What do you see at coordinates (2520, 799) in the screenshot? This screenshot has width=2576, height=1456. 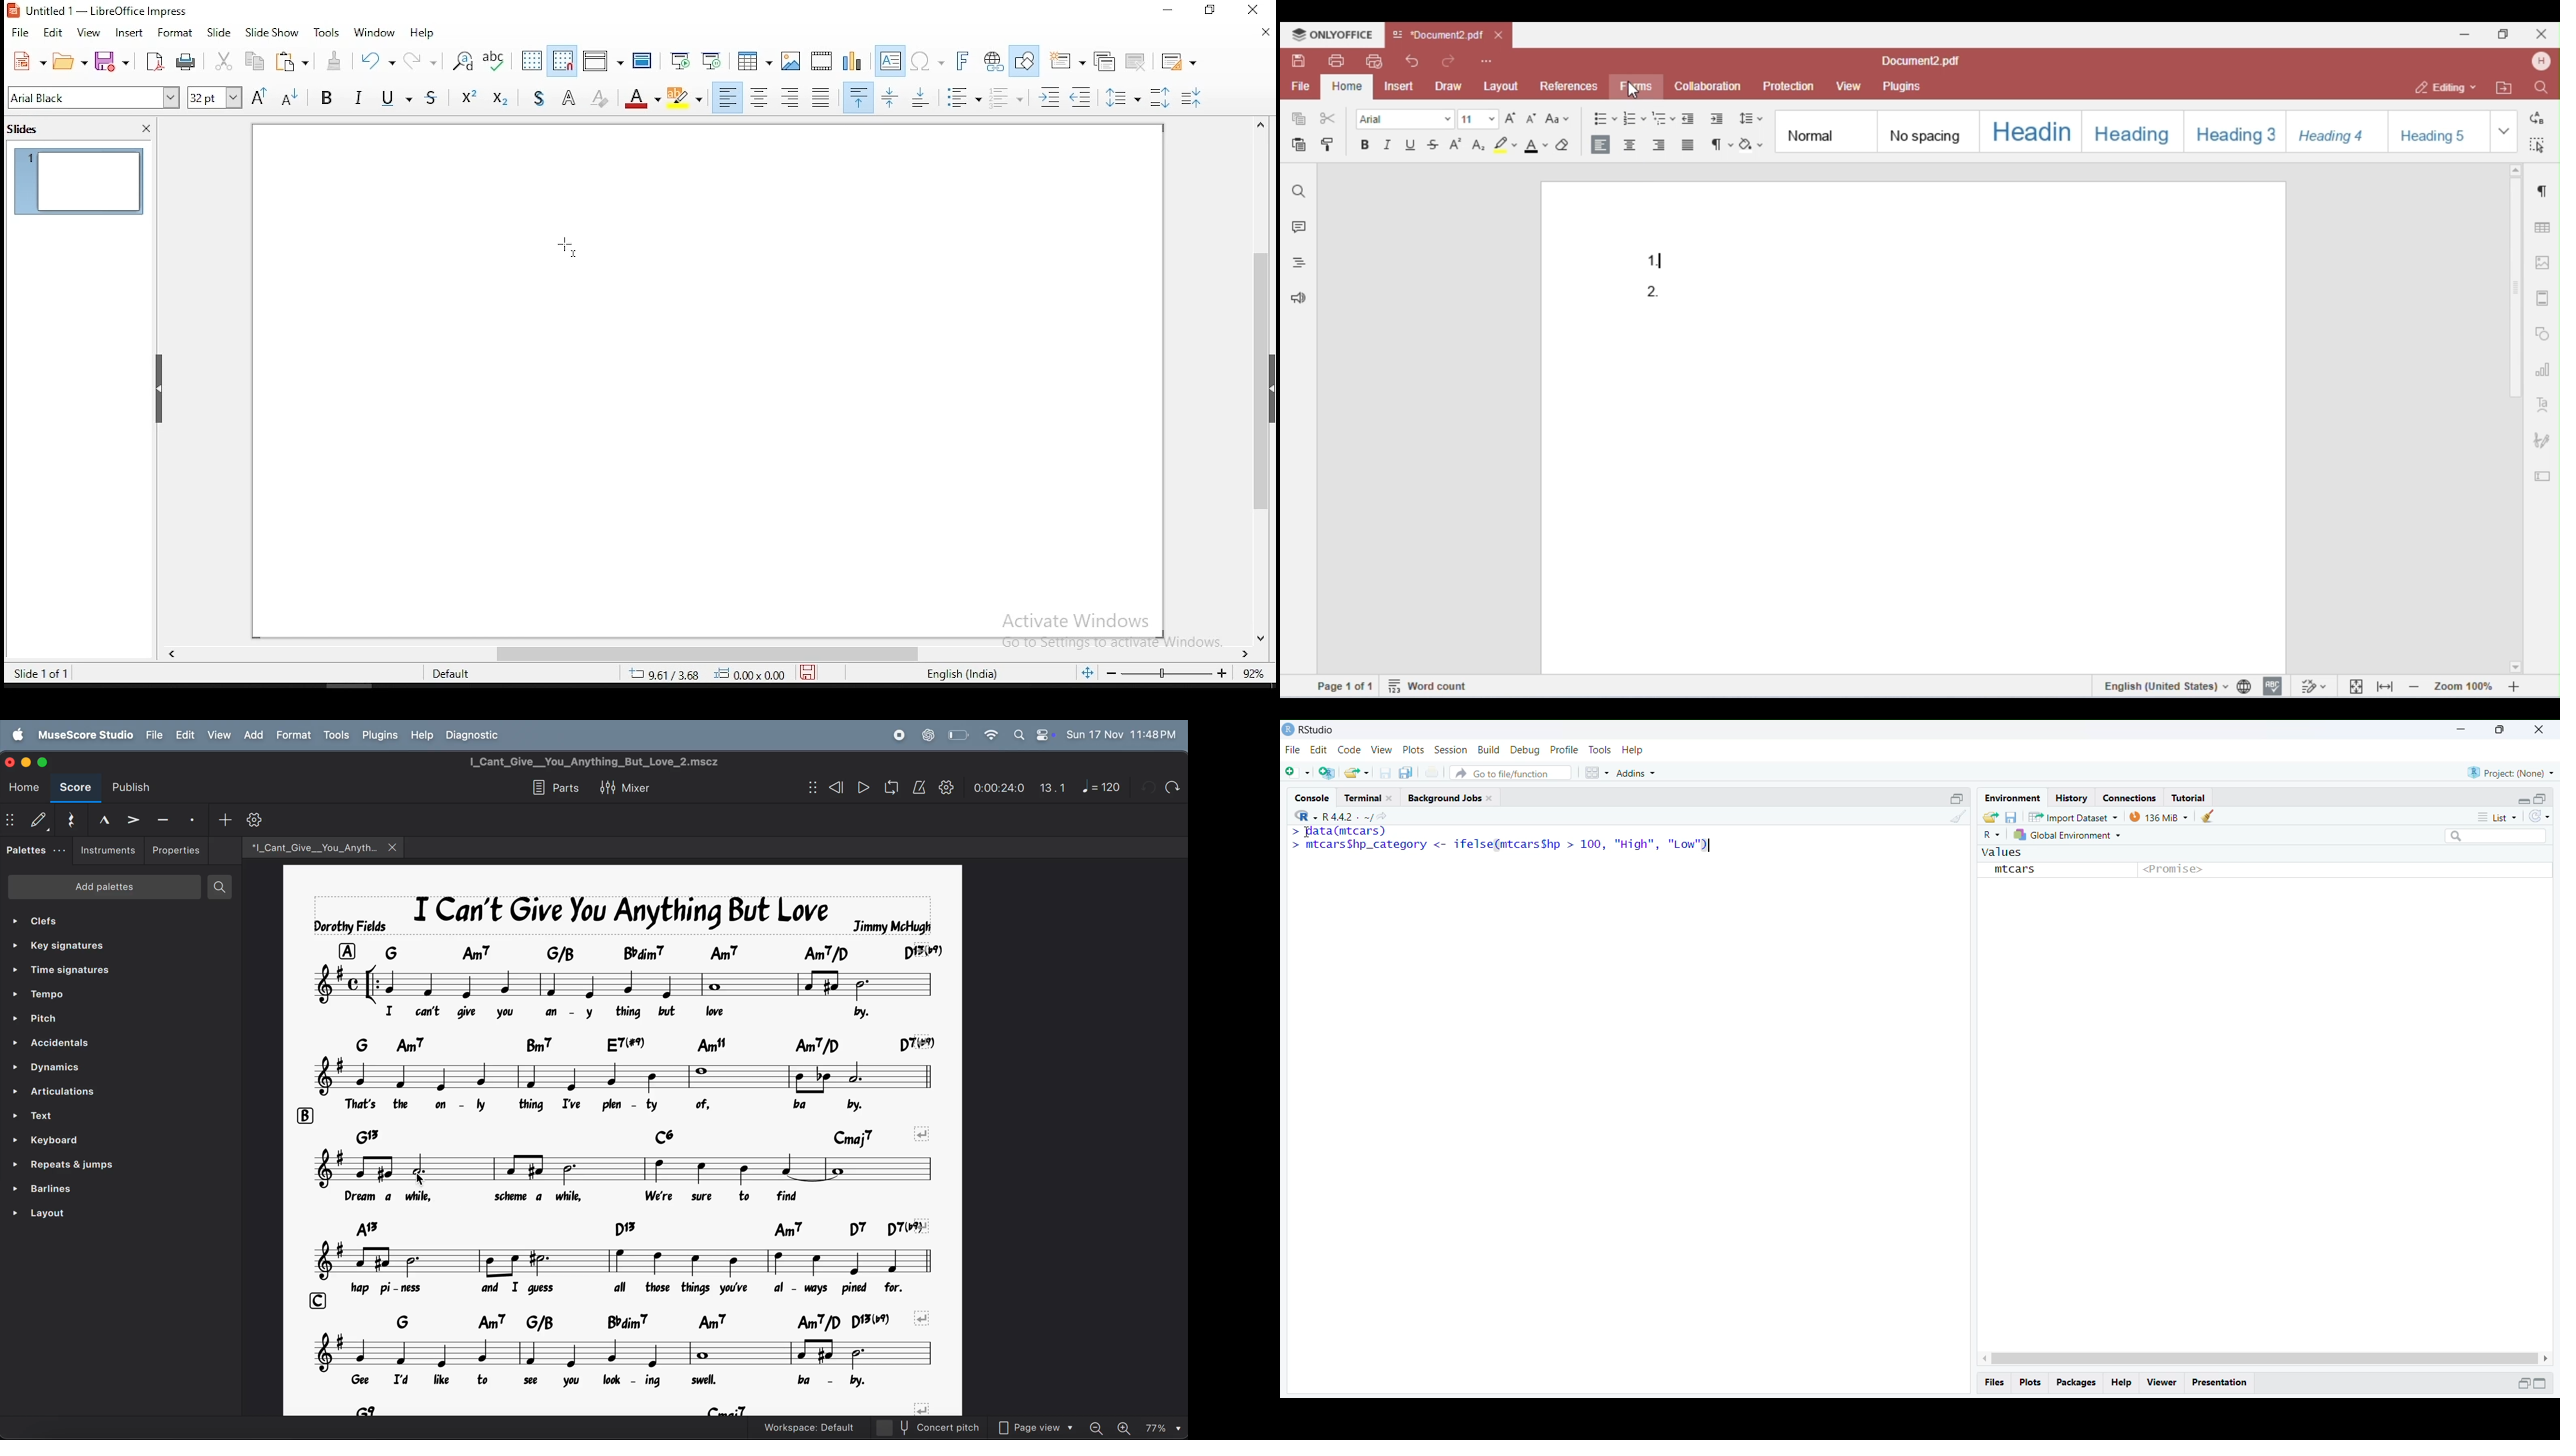 I see `Minimize` at bounding box center [2520, 799].